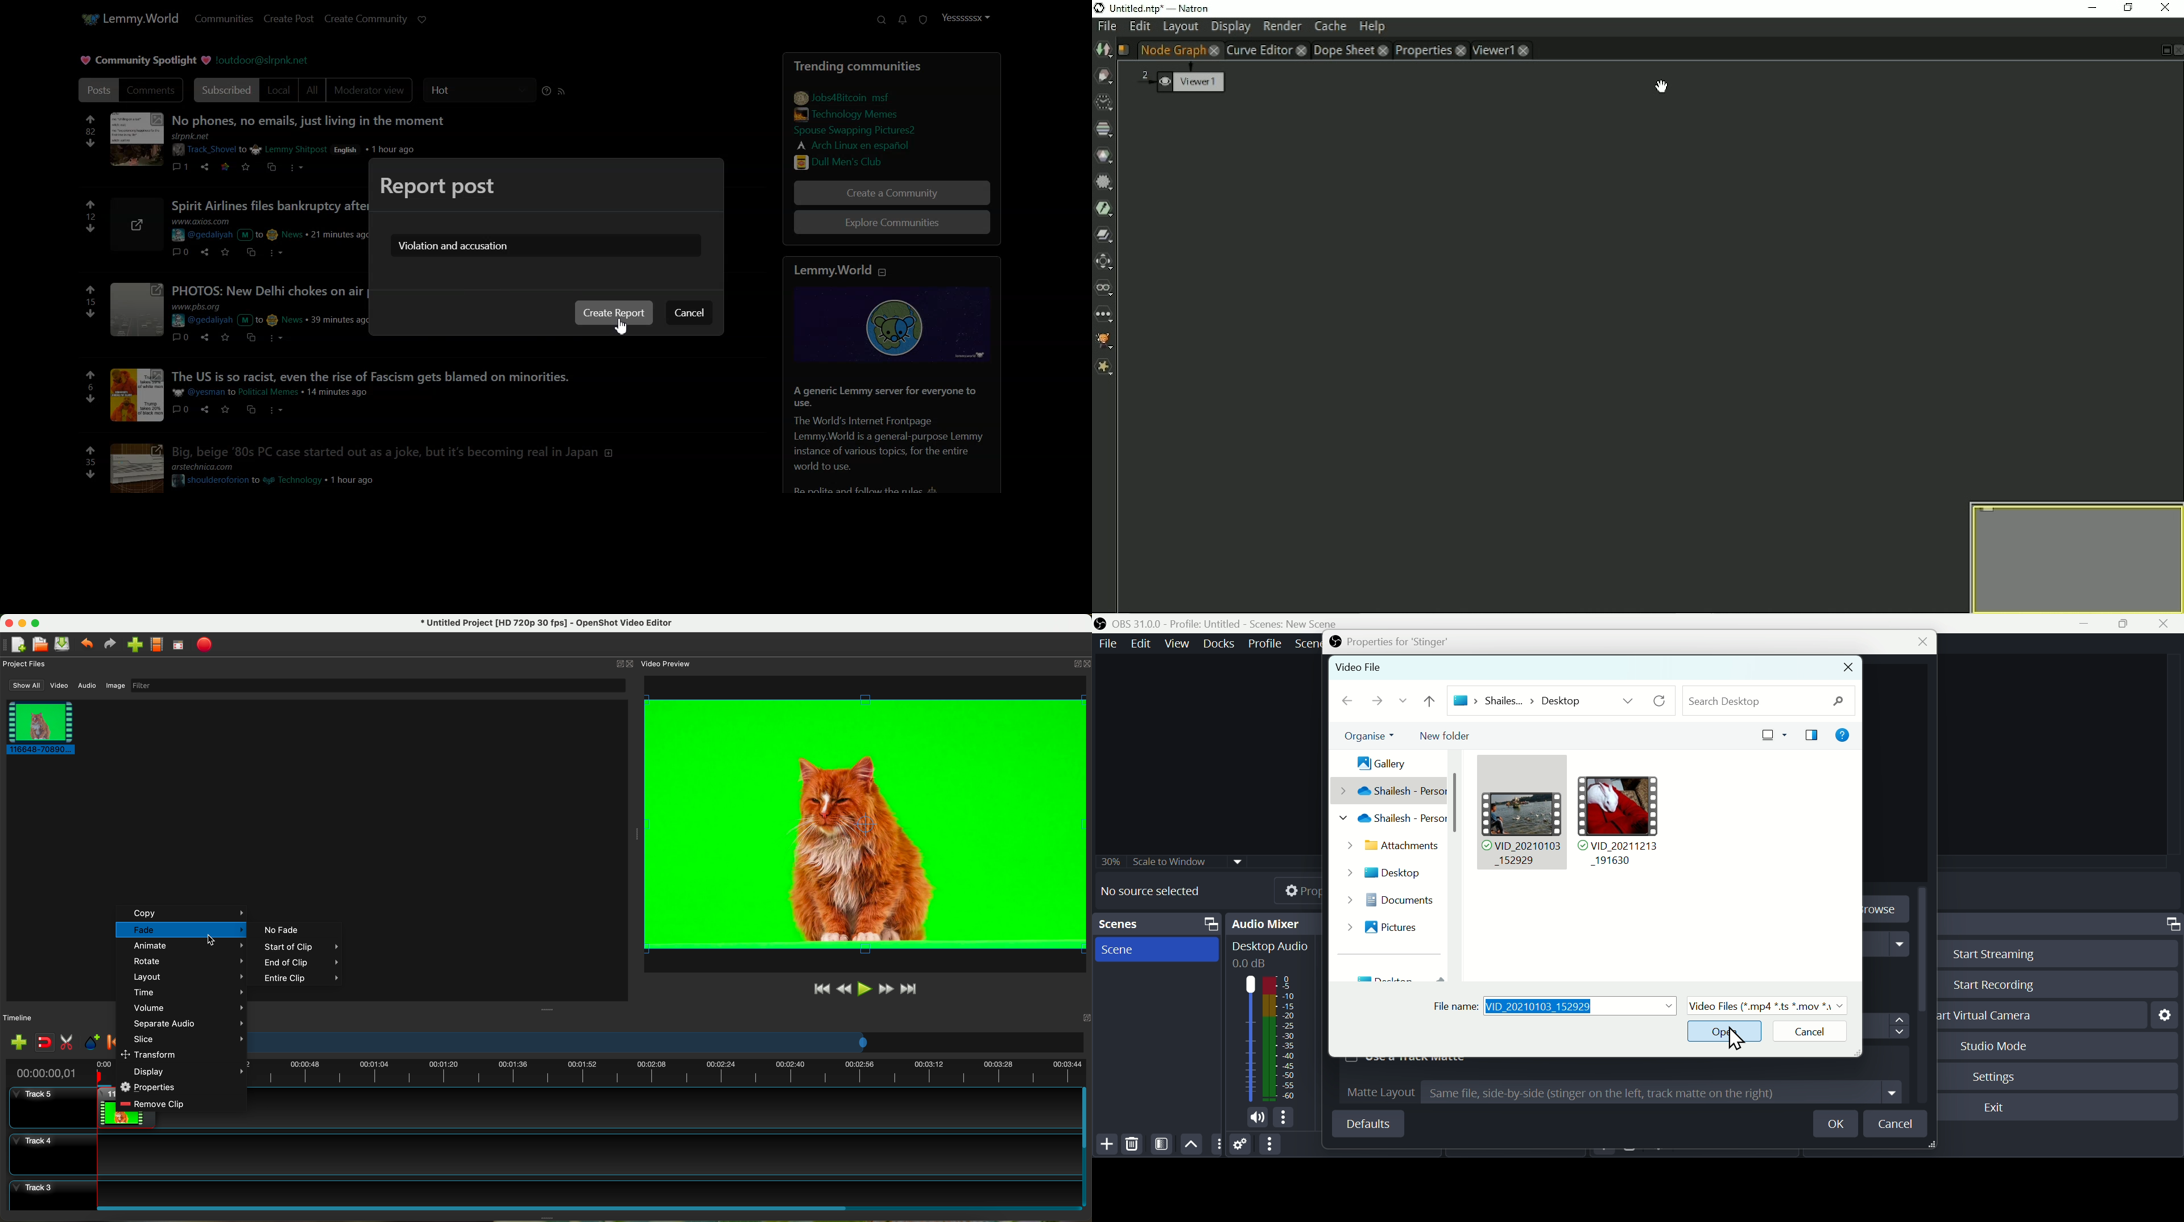 The image size is (2184, 1232). I want to click on volume, so click(1254, 1119).